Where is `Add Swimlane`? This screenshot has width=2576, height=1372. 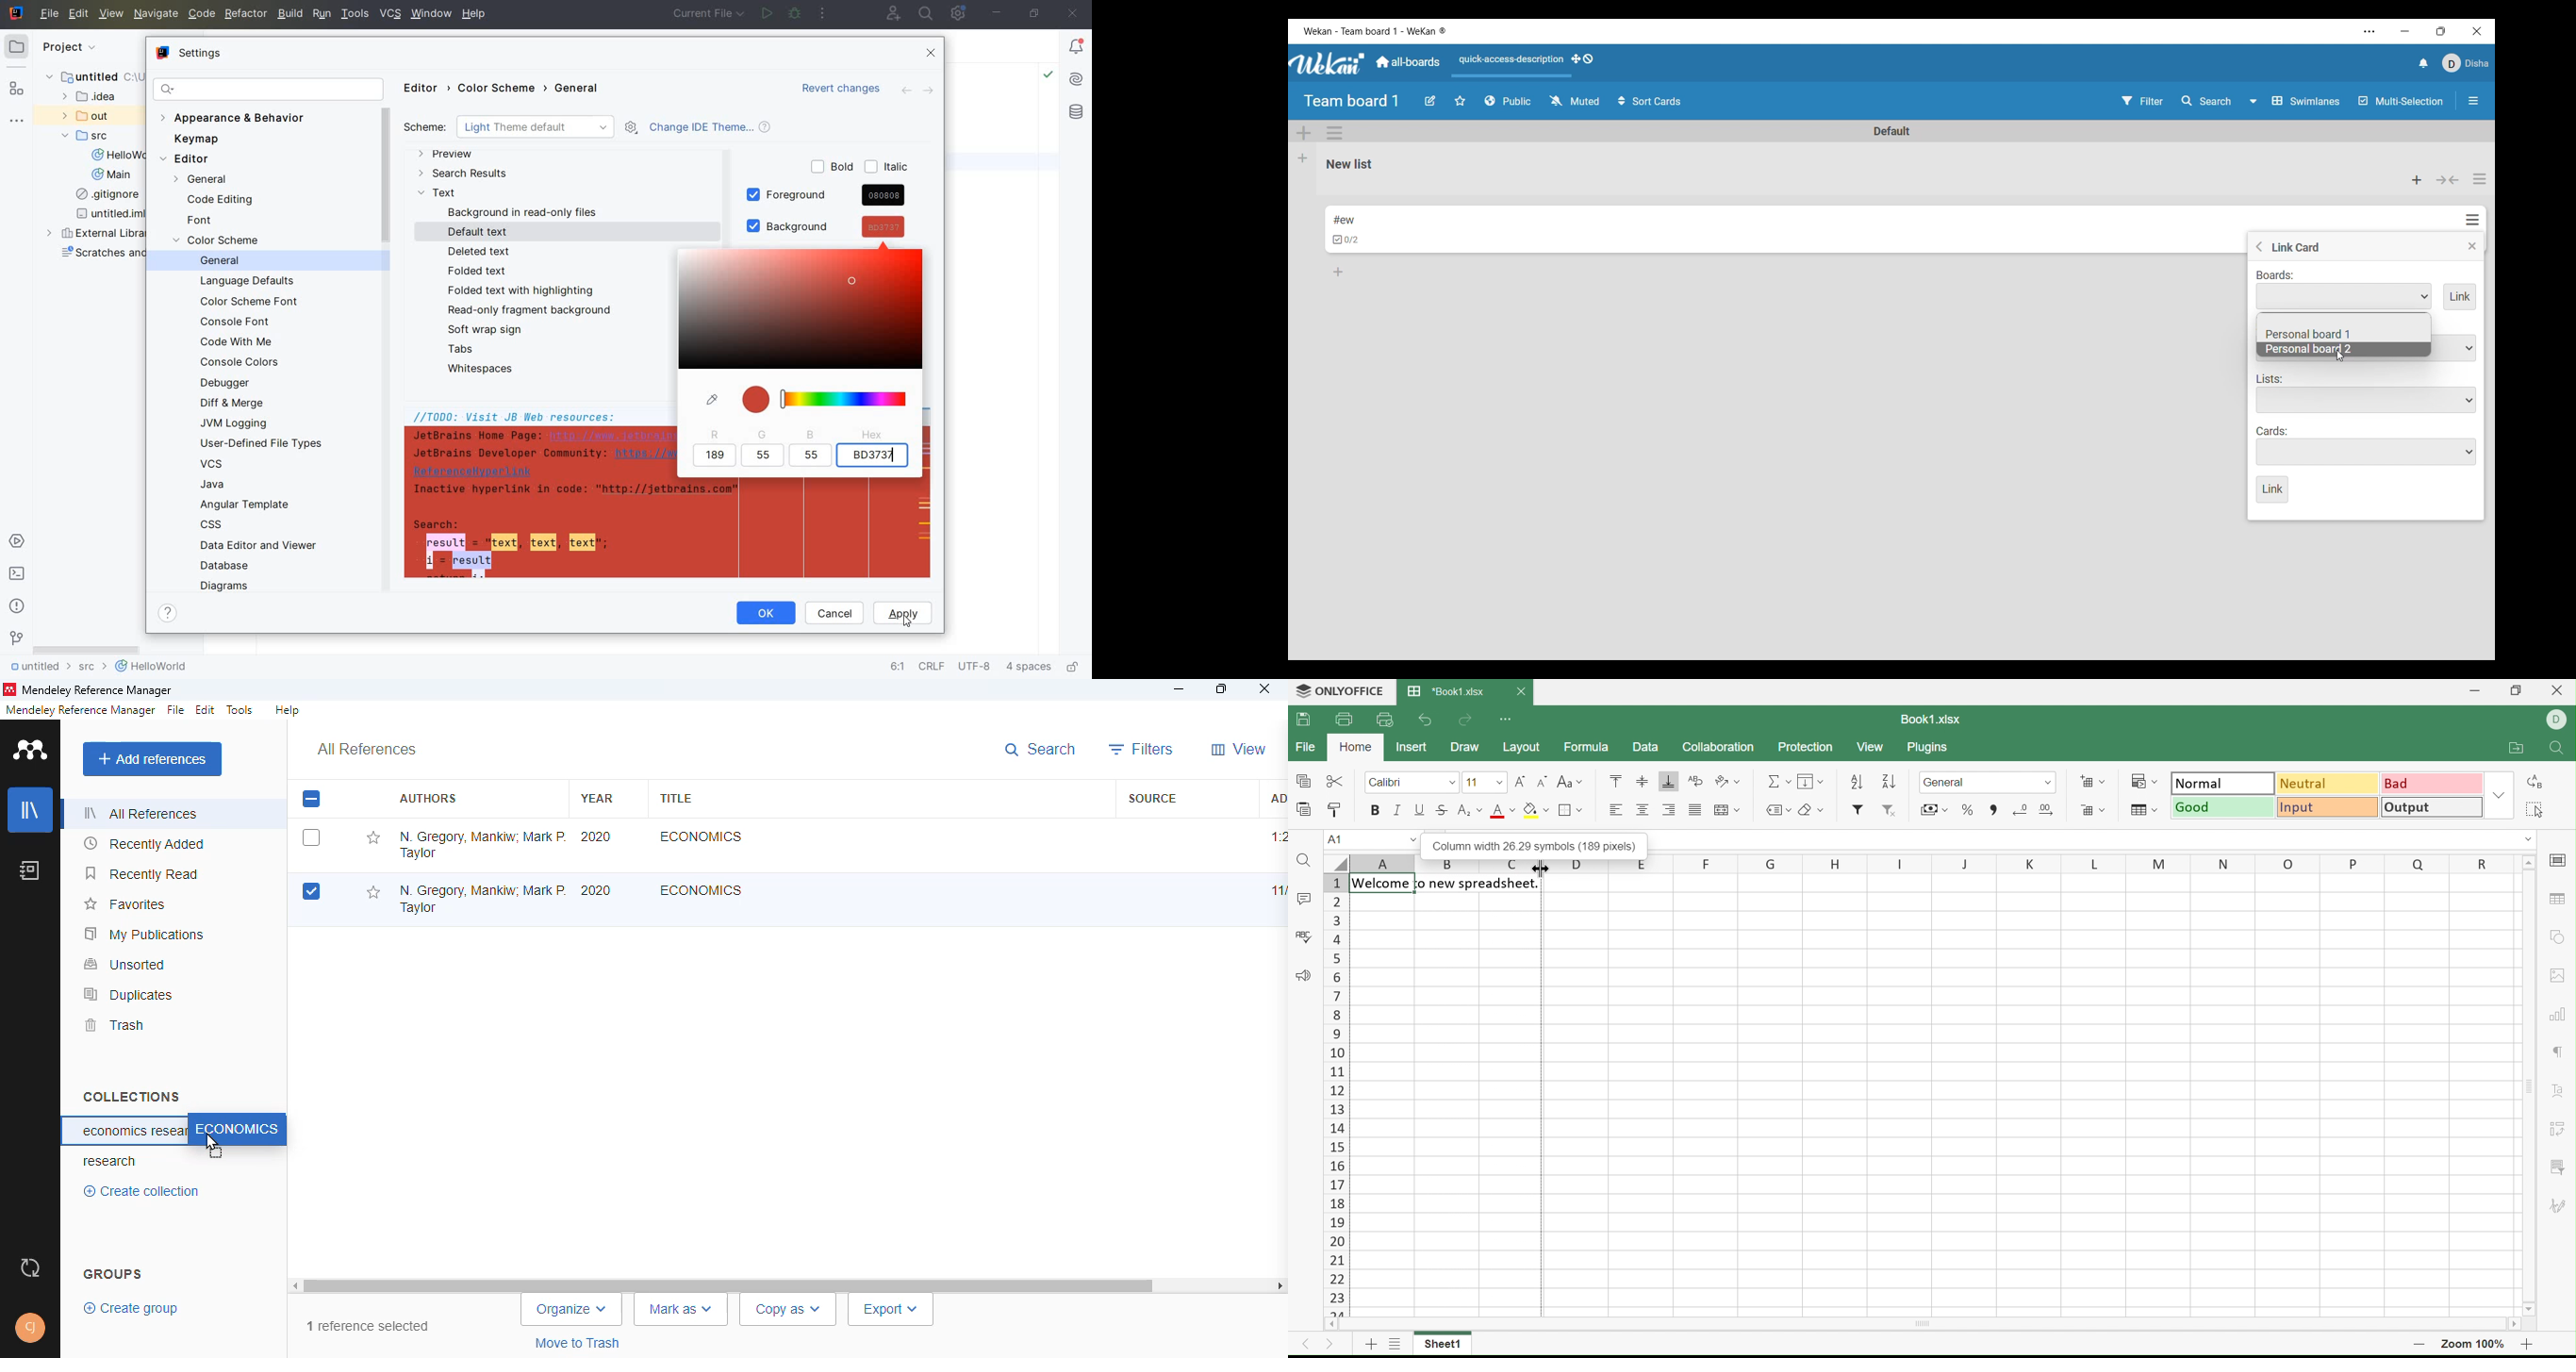
Add Swimlane is located at coordinates (1304, 133).